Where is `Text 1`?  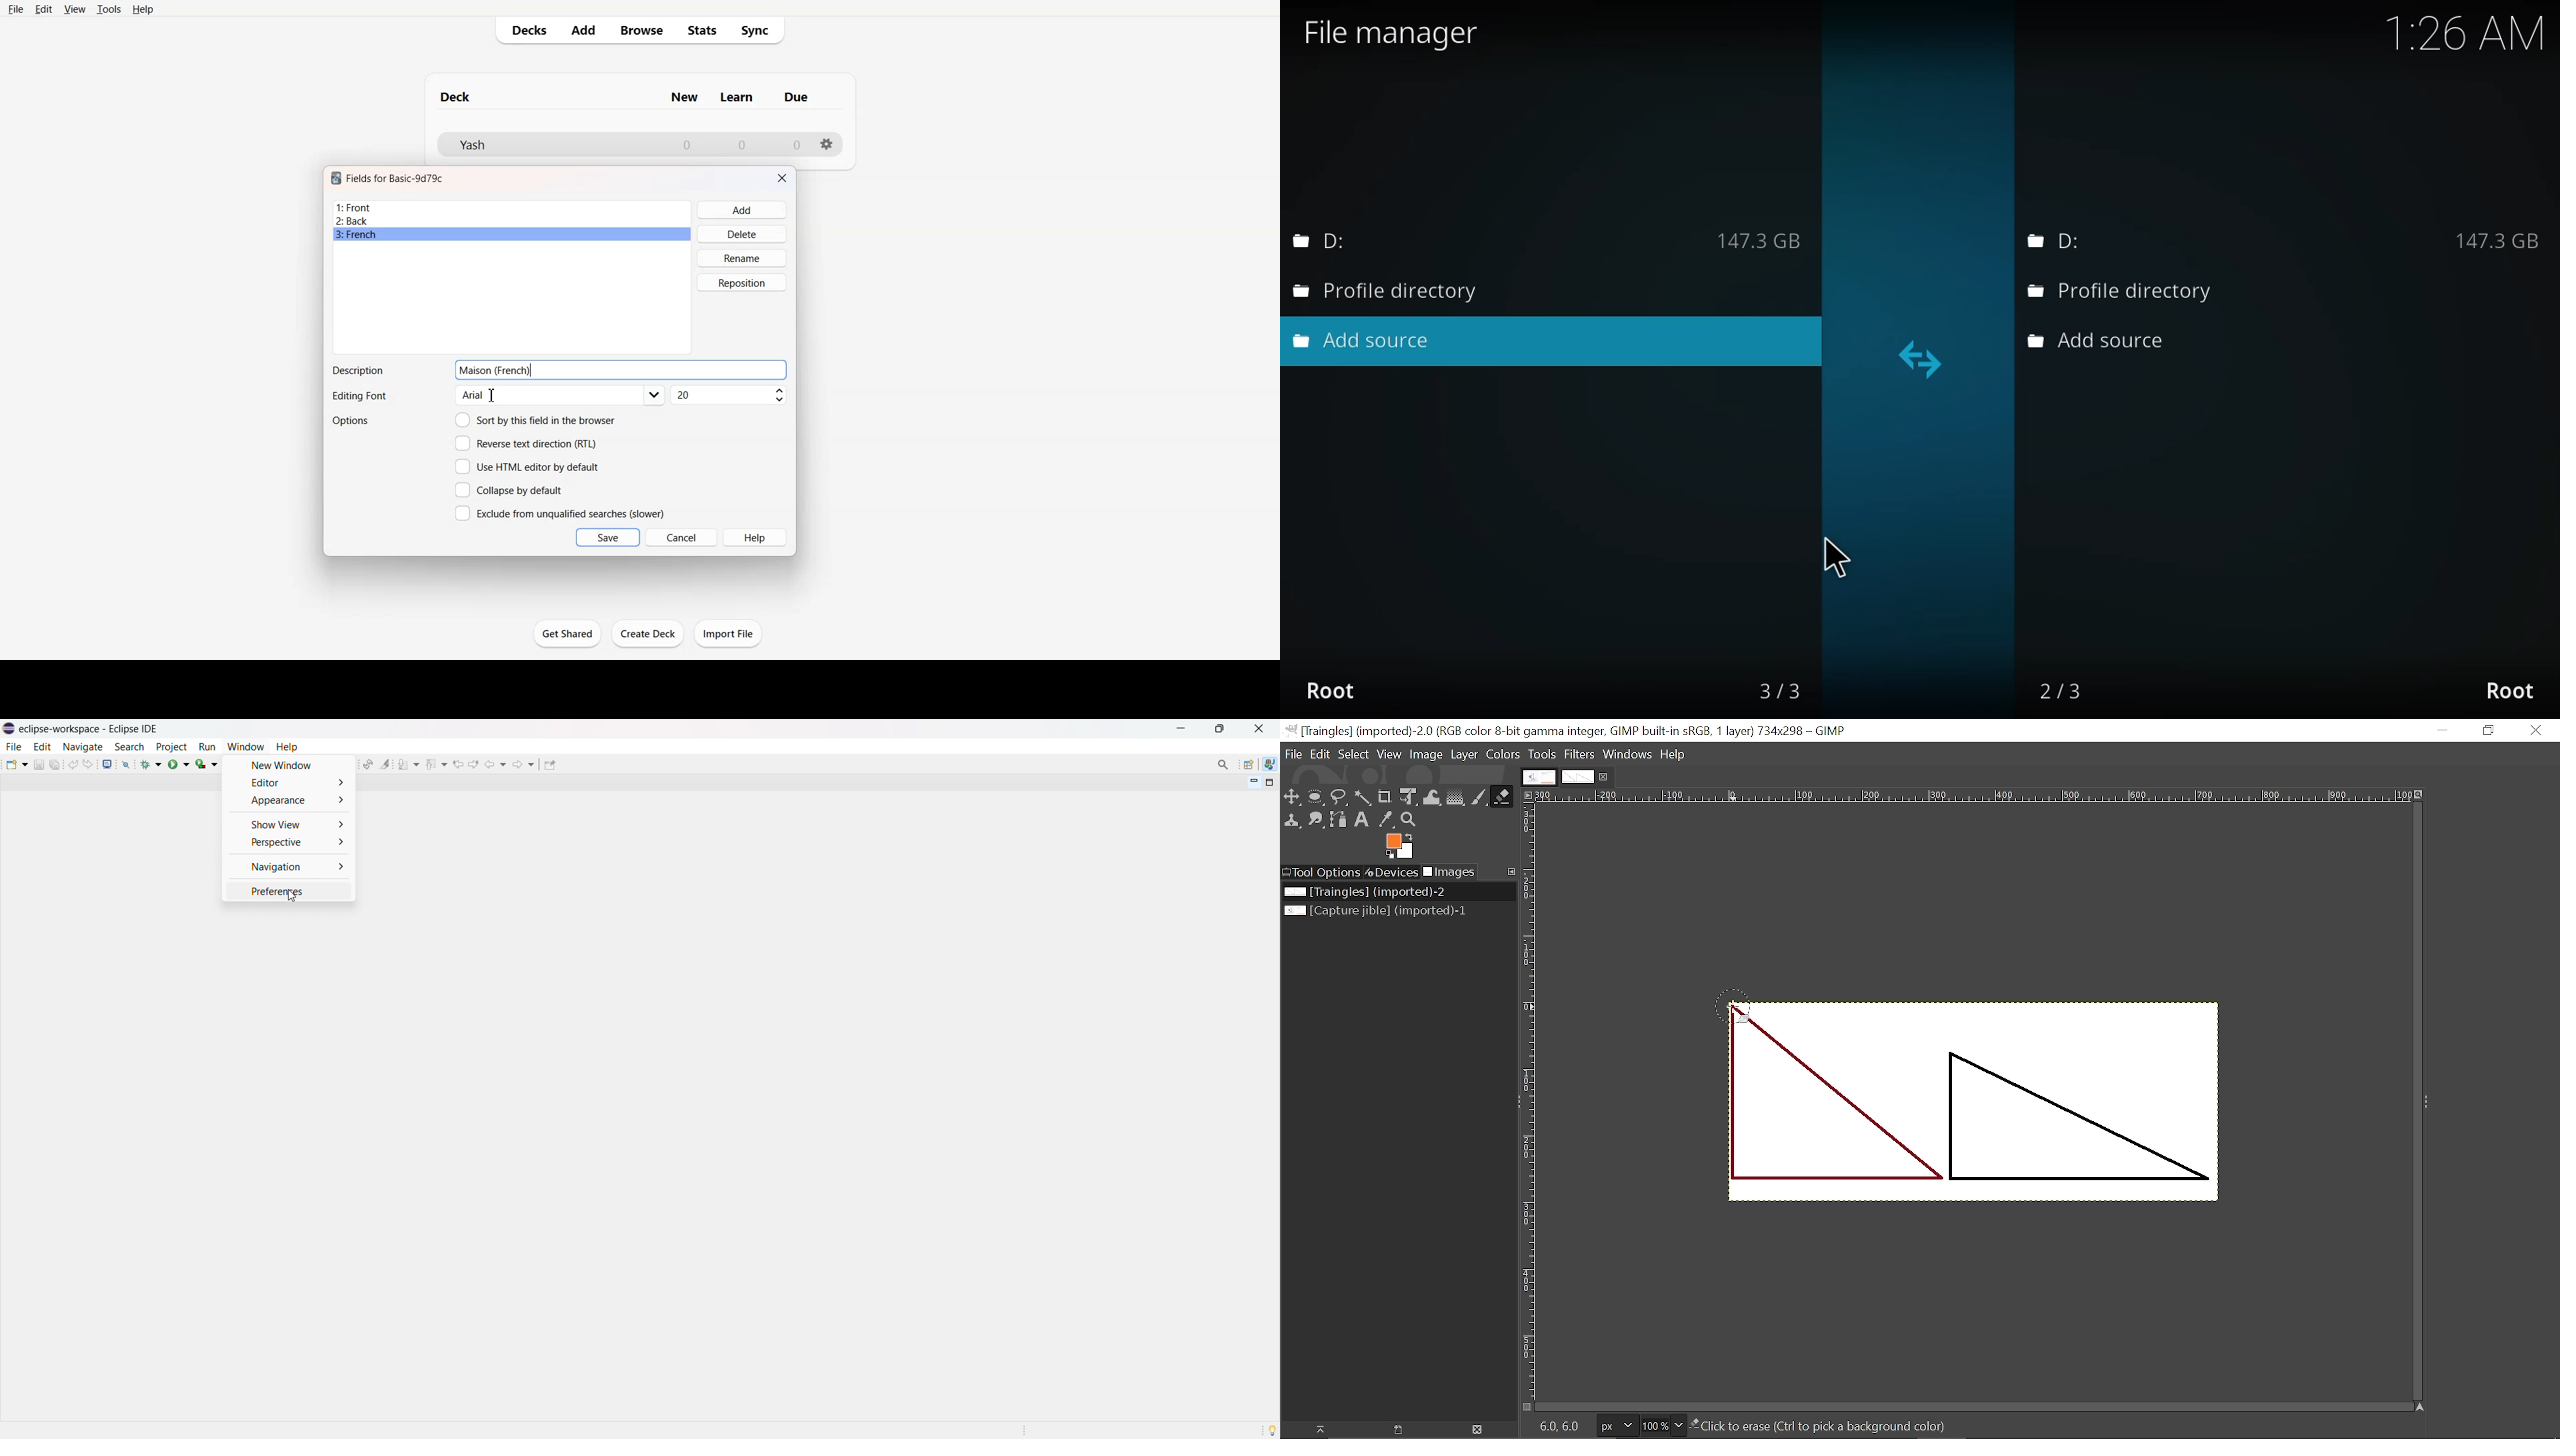 Text 1 is located at coordinates (395, 178).